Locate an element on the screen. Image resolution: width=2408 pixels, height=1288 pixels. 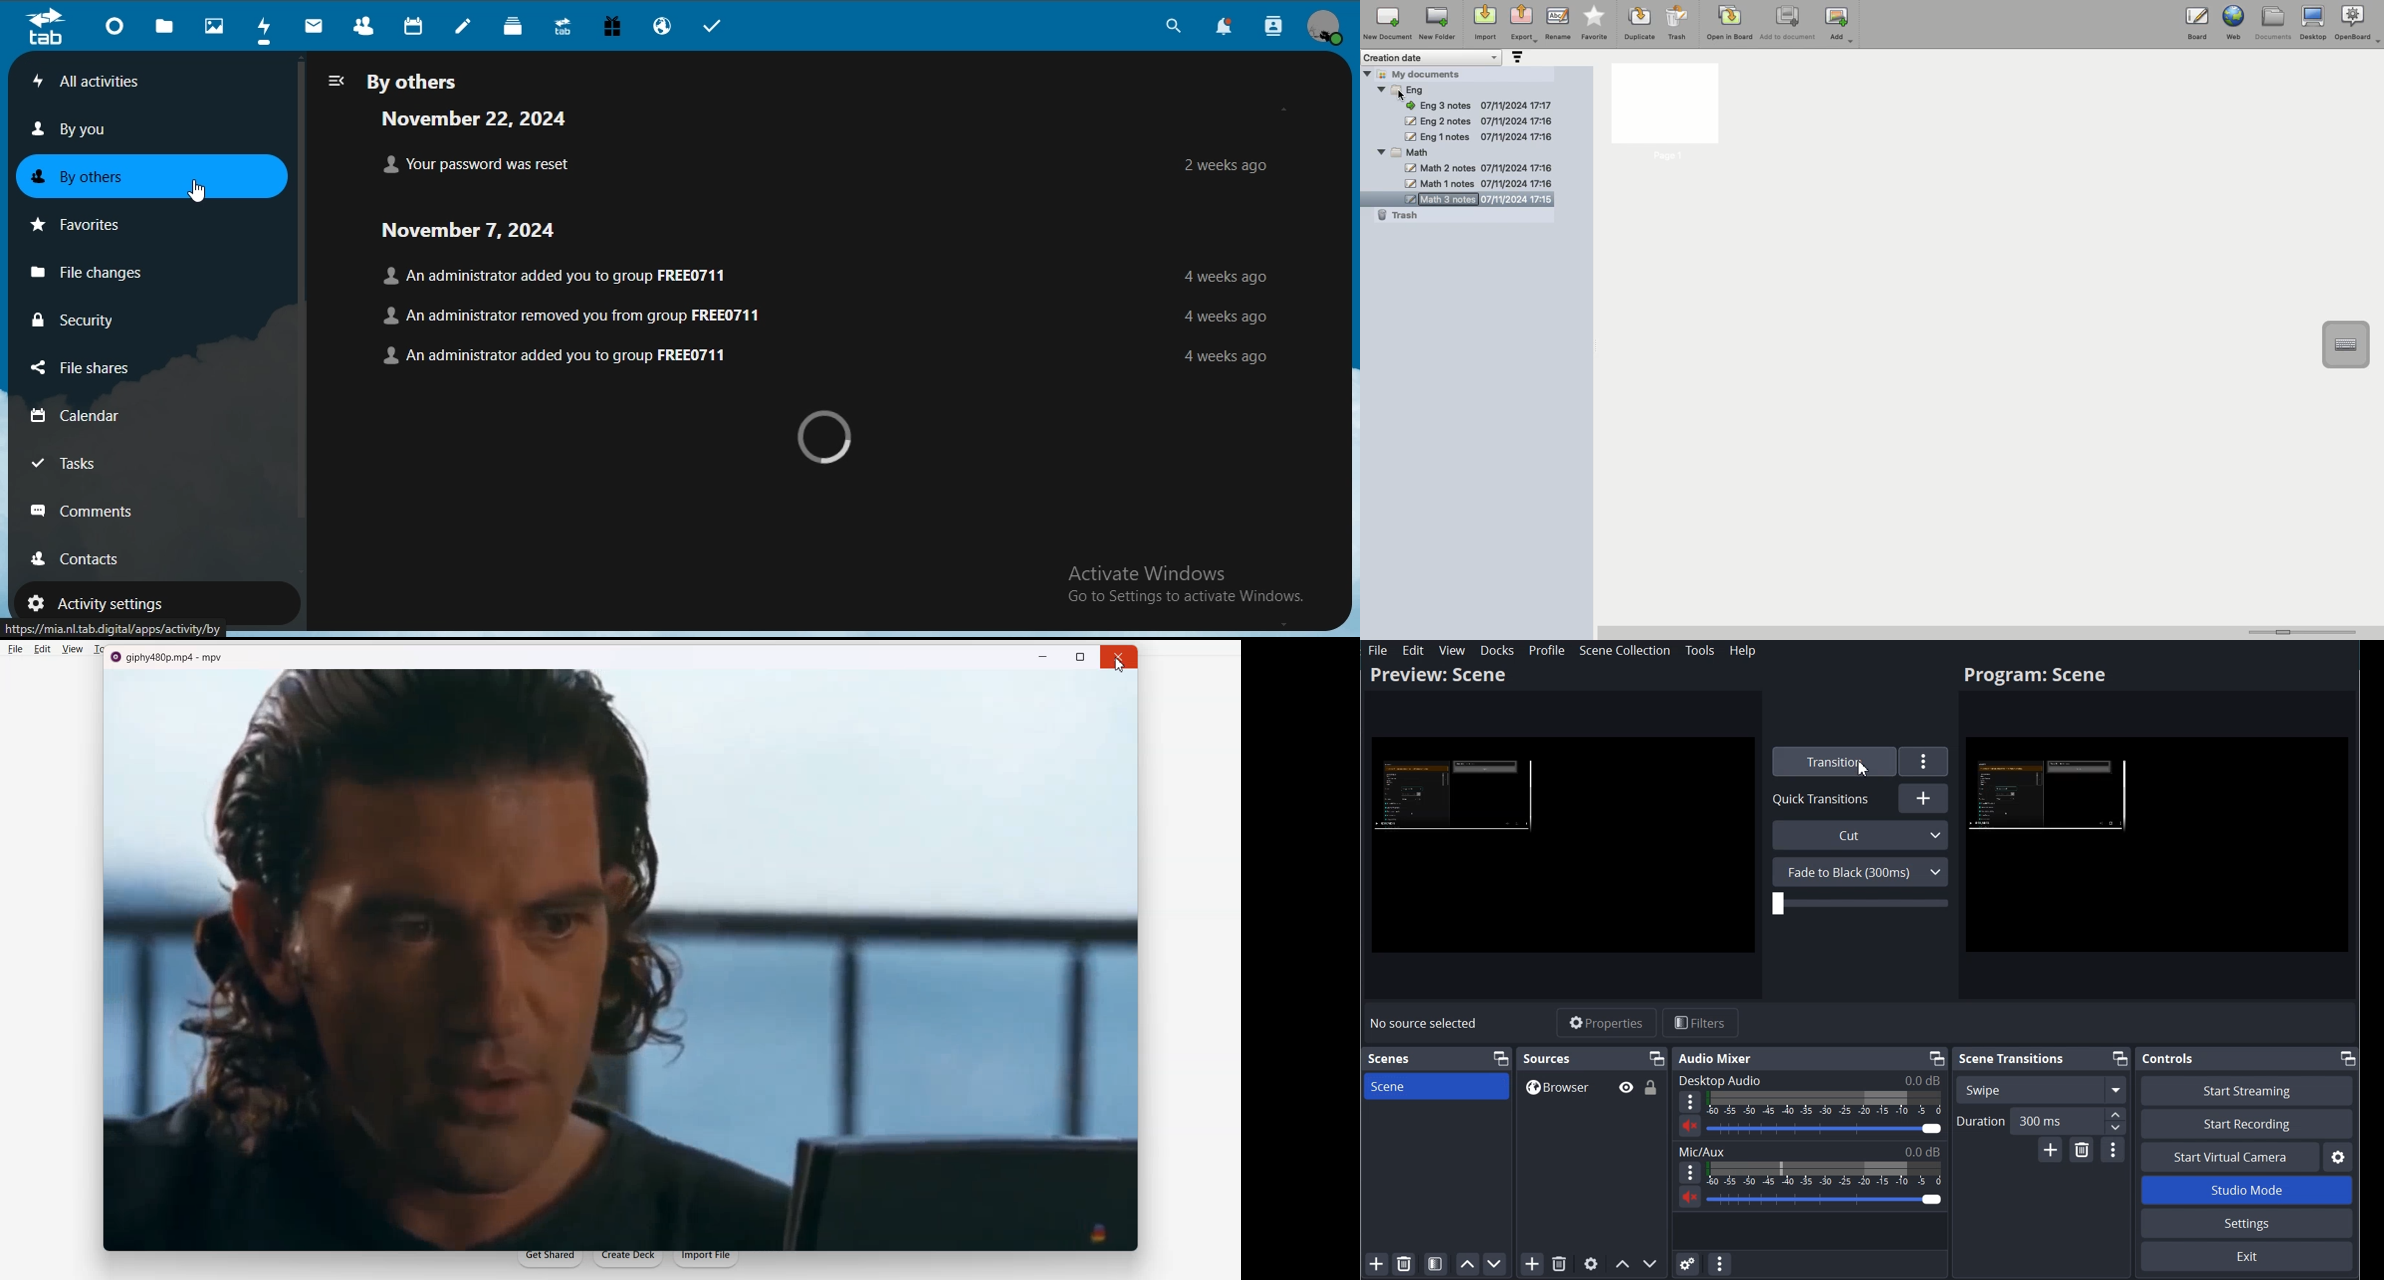
Settings is located at coordinates (2339, 1156).